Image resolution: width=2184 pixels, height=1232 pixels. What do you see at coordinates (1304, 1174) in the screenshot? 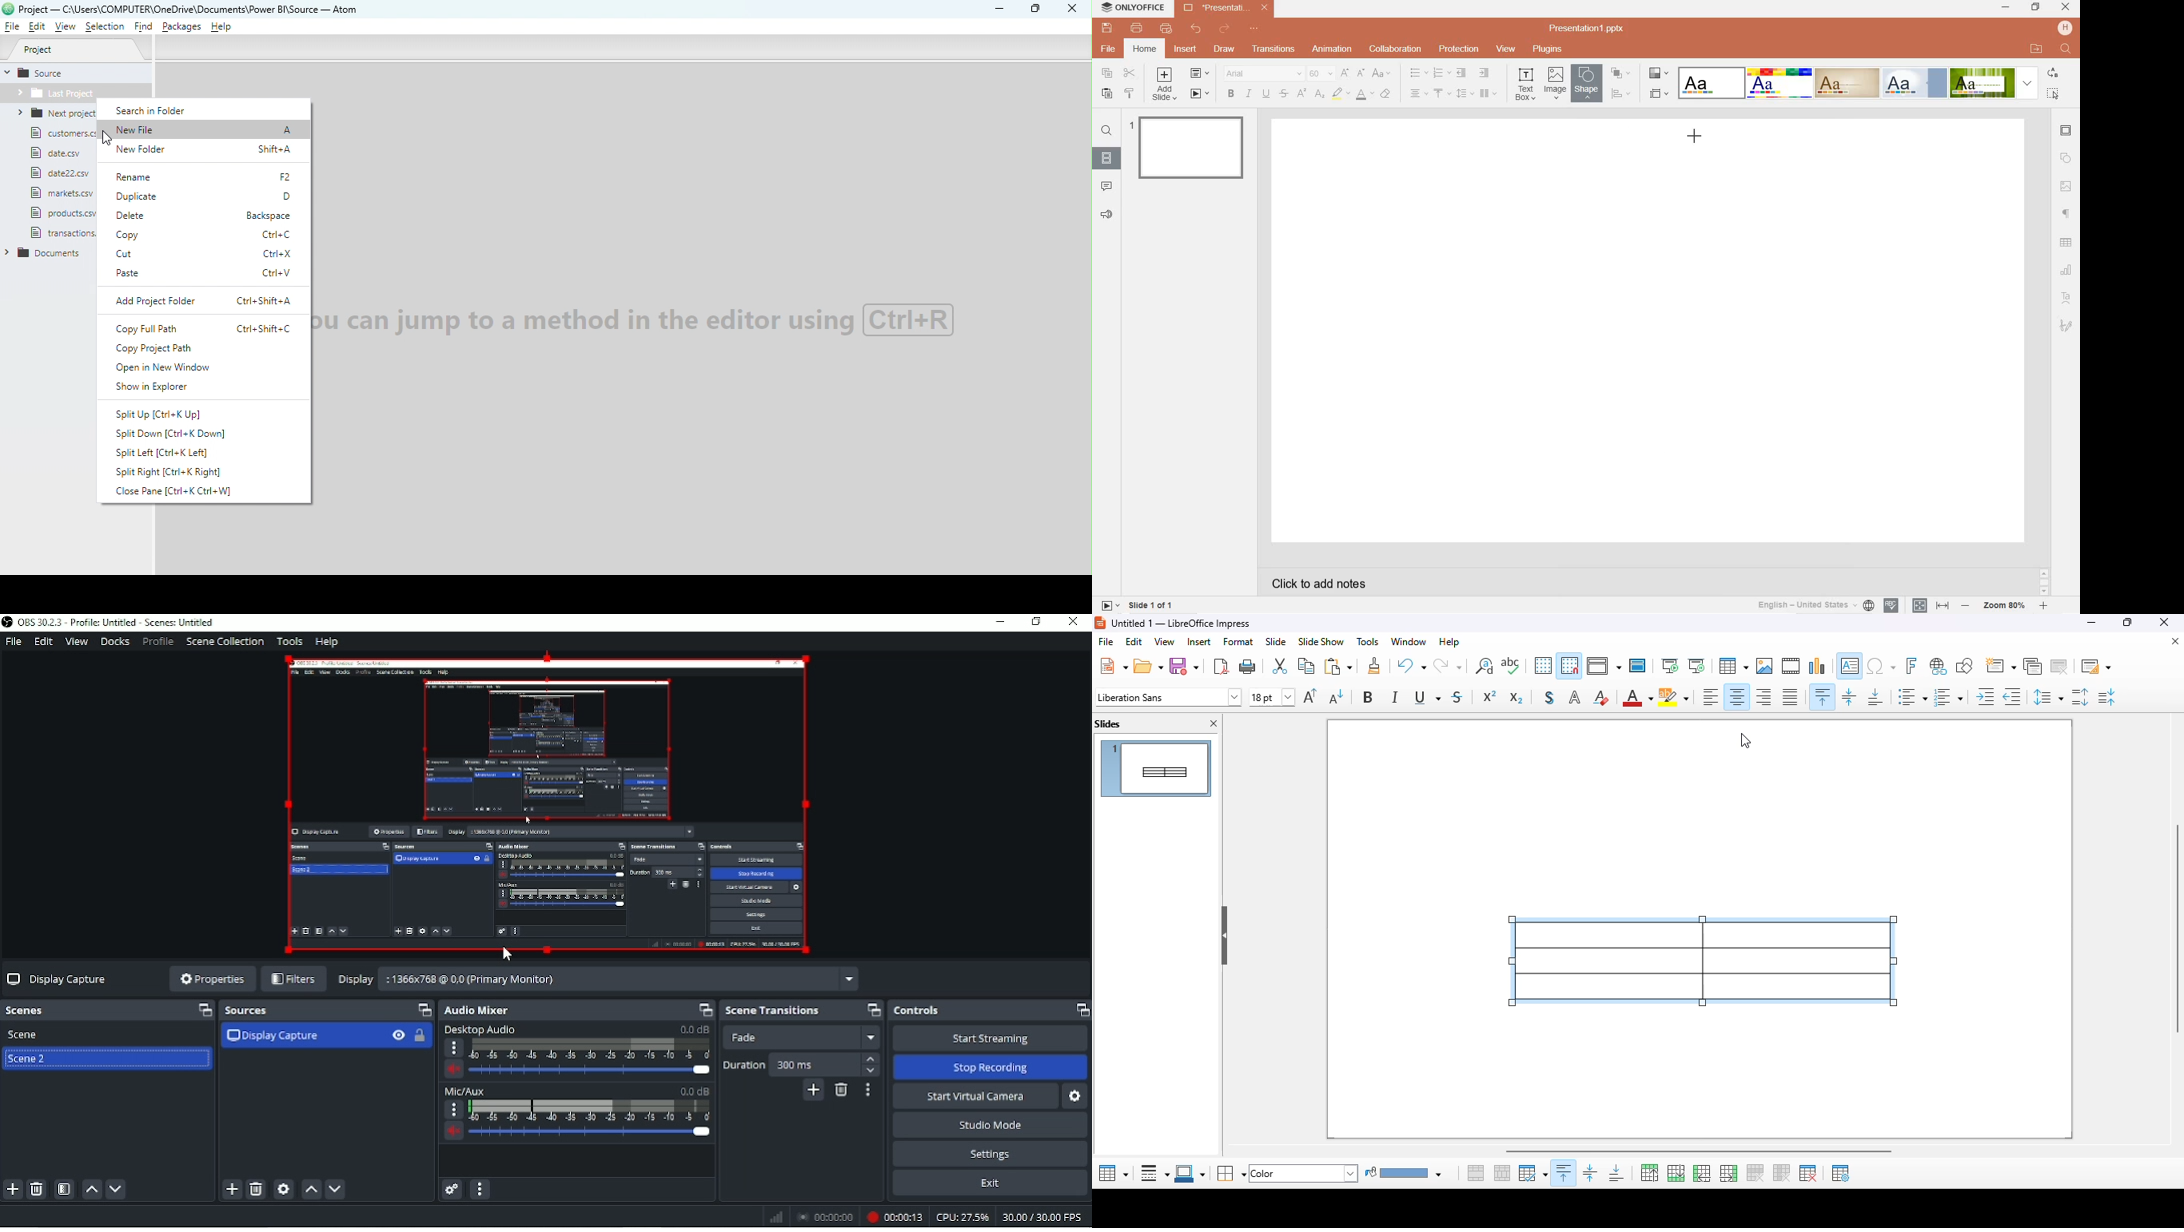
I see `area style/filling` at bounding box center [1304, 1174].